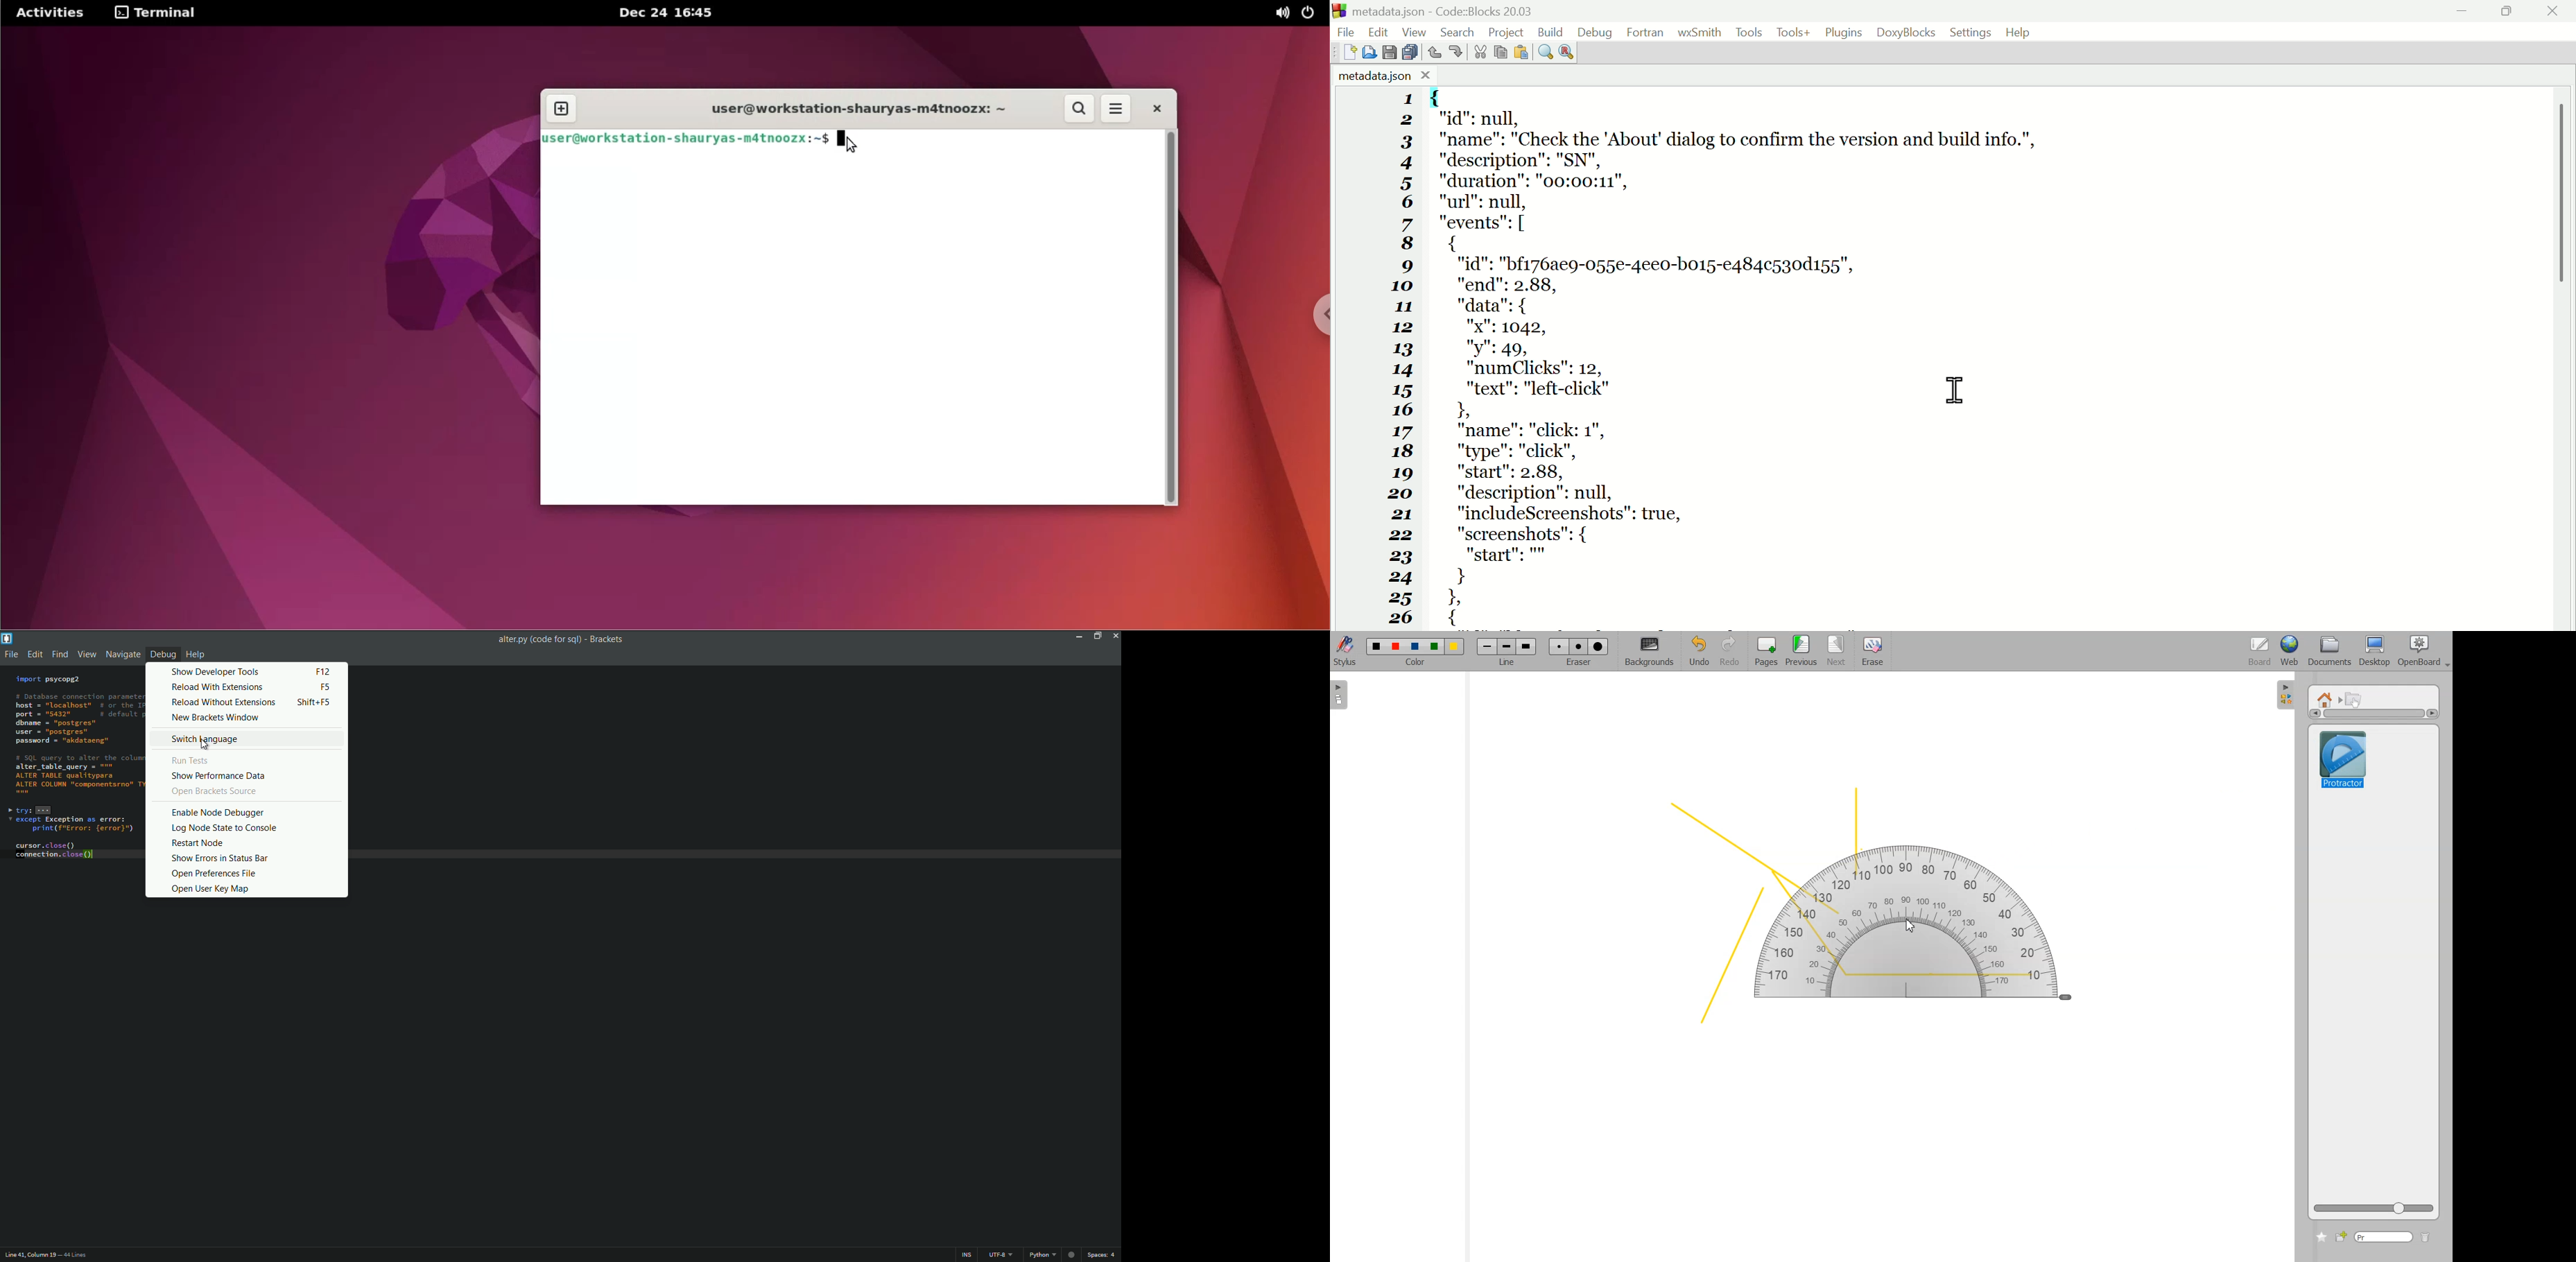 The height and width of the screenshot is (1288, 2576). What do you see at coordinates (1074, 1254) in the screenshot?
I see `circle` at bounding box center [1074, 1254].